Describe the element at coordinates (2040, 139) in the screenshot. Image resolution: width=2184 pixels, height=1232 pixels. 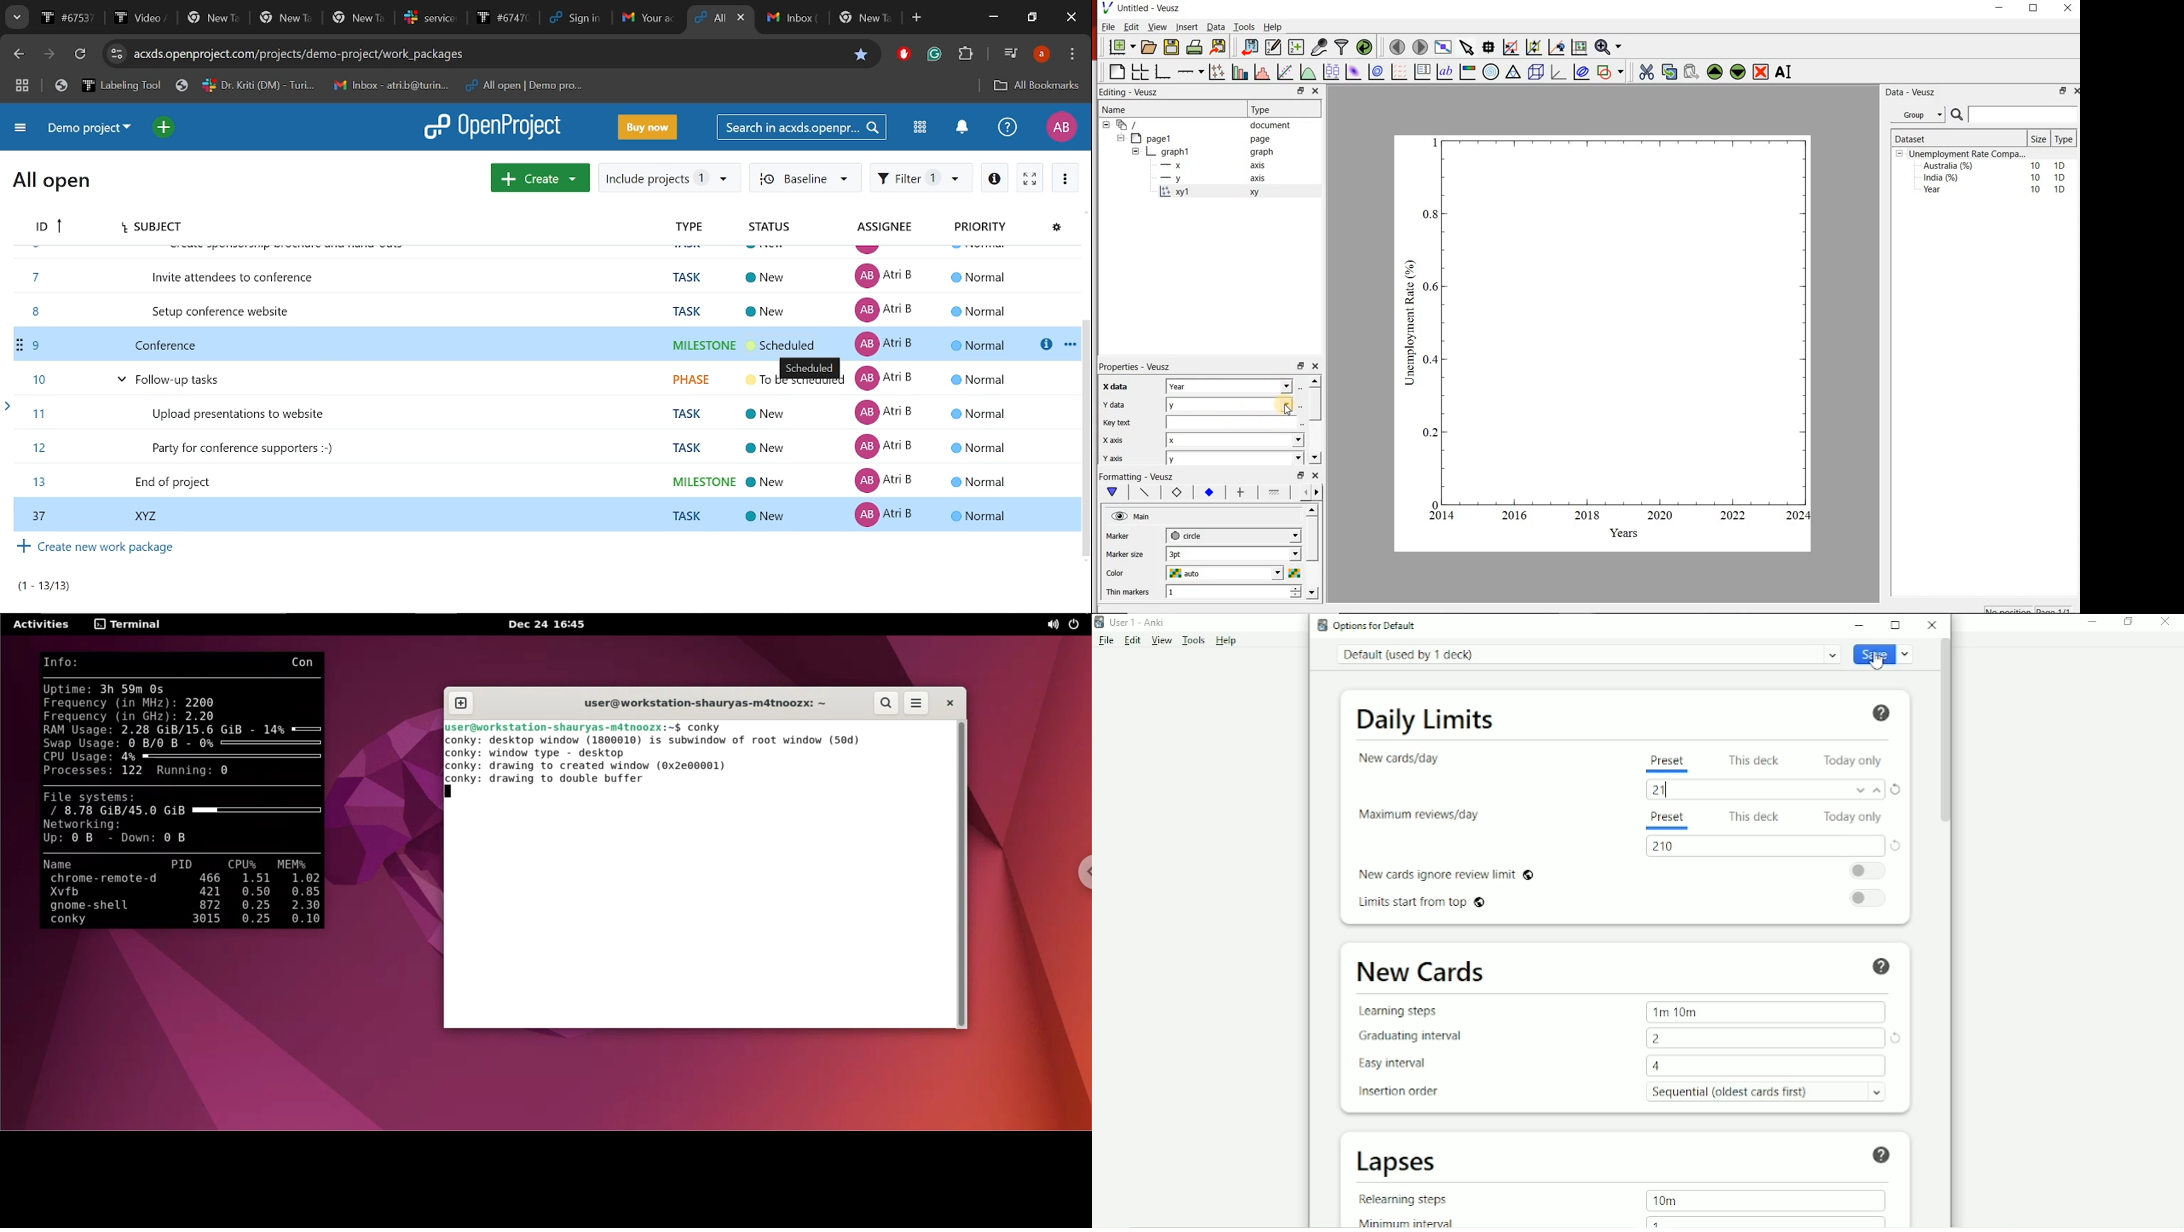
I see `Size` at that location.